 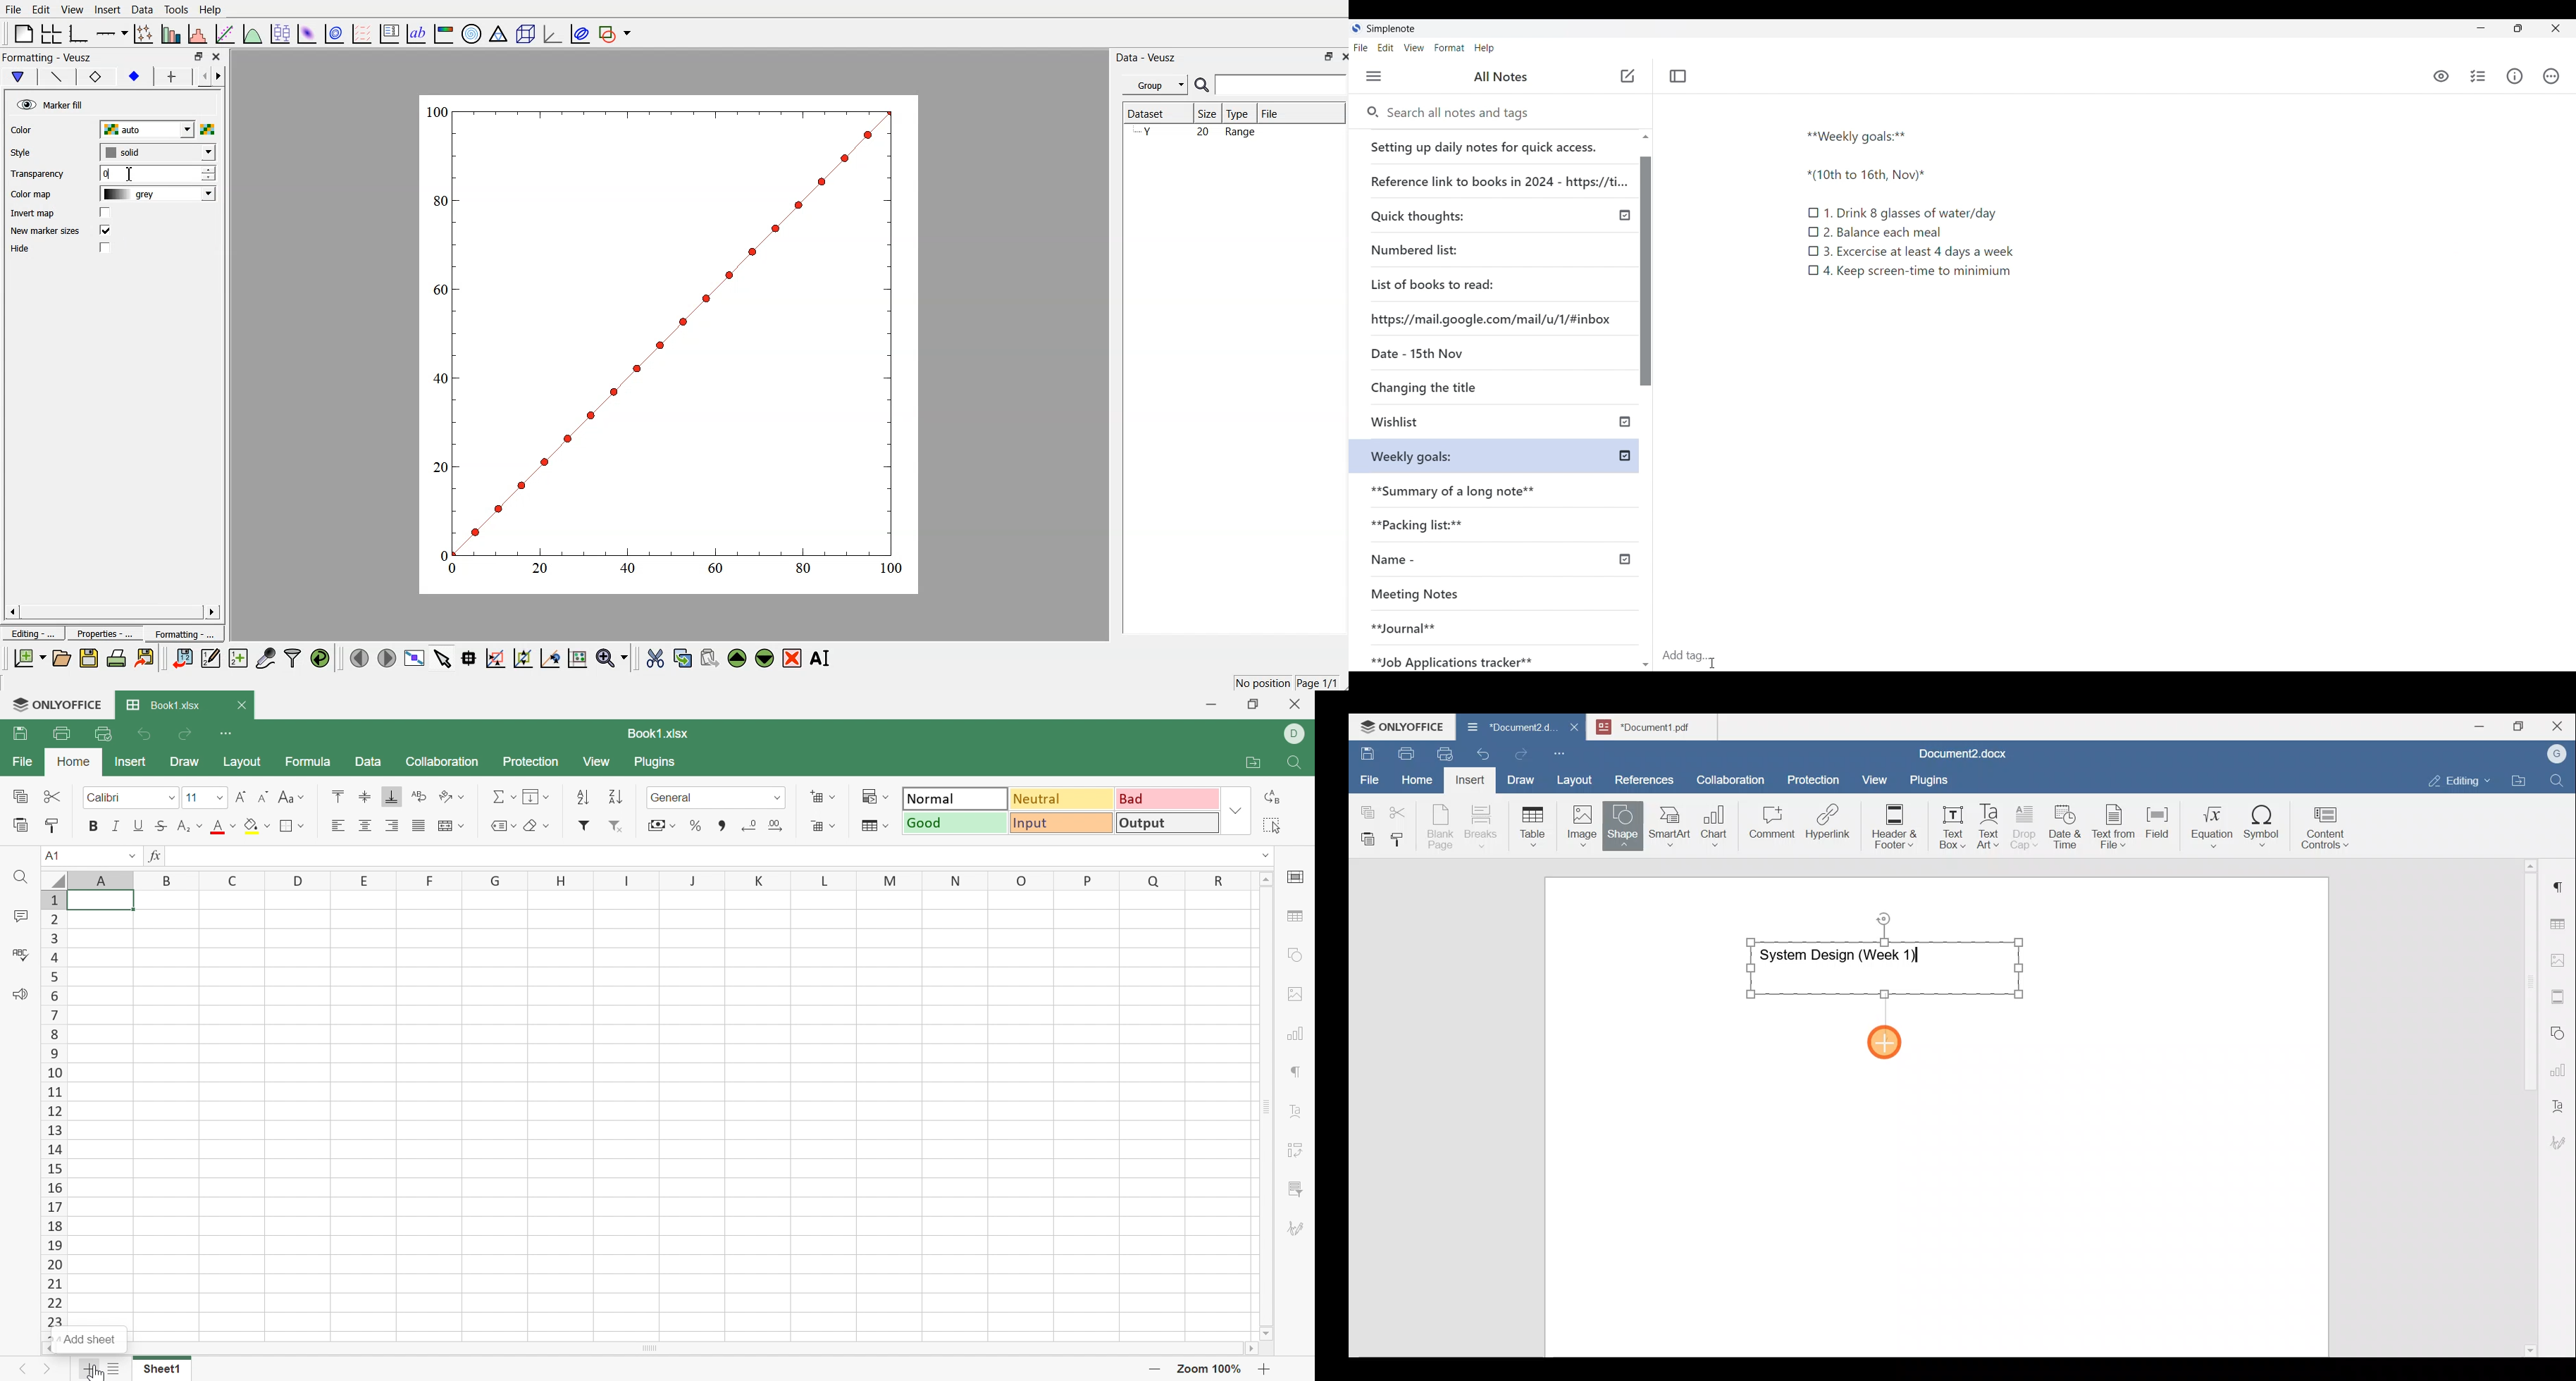 I want to click on Table, so click(x=1533, y=823).